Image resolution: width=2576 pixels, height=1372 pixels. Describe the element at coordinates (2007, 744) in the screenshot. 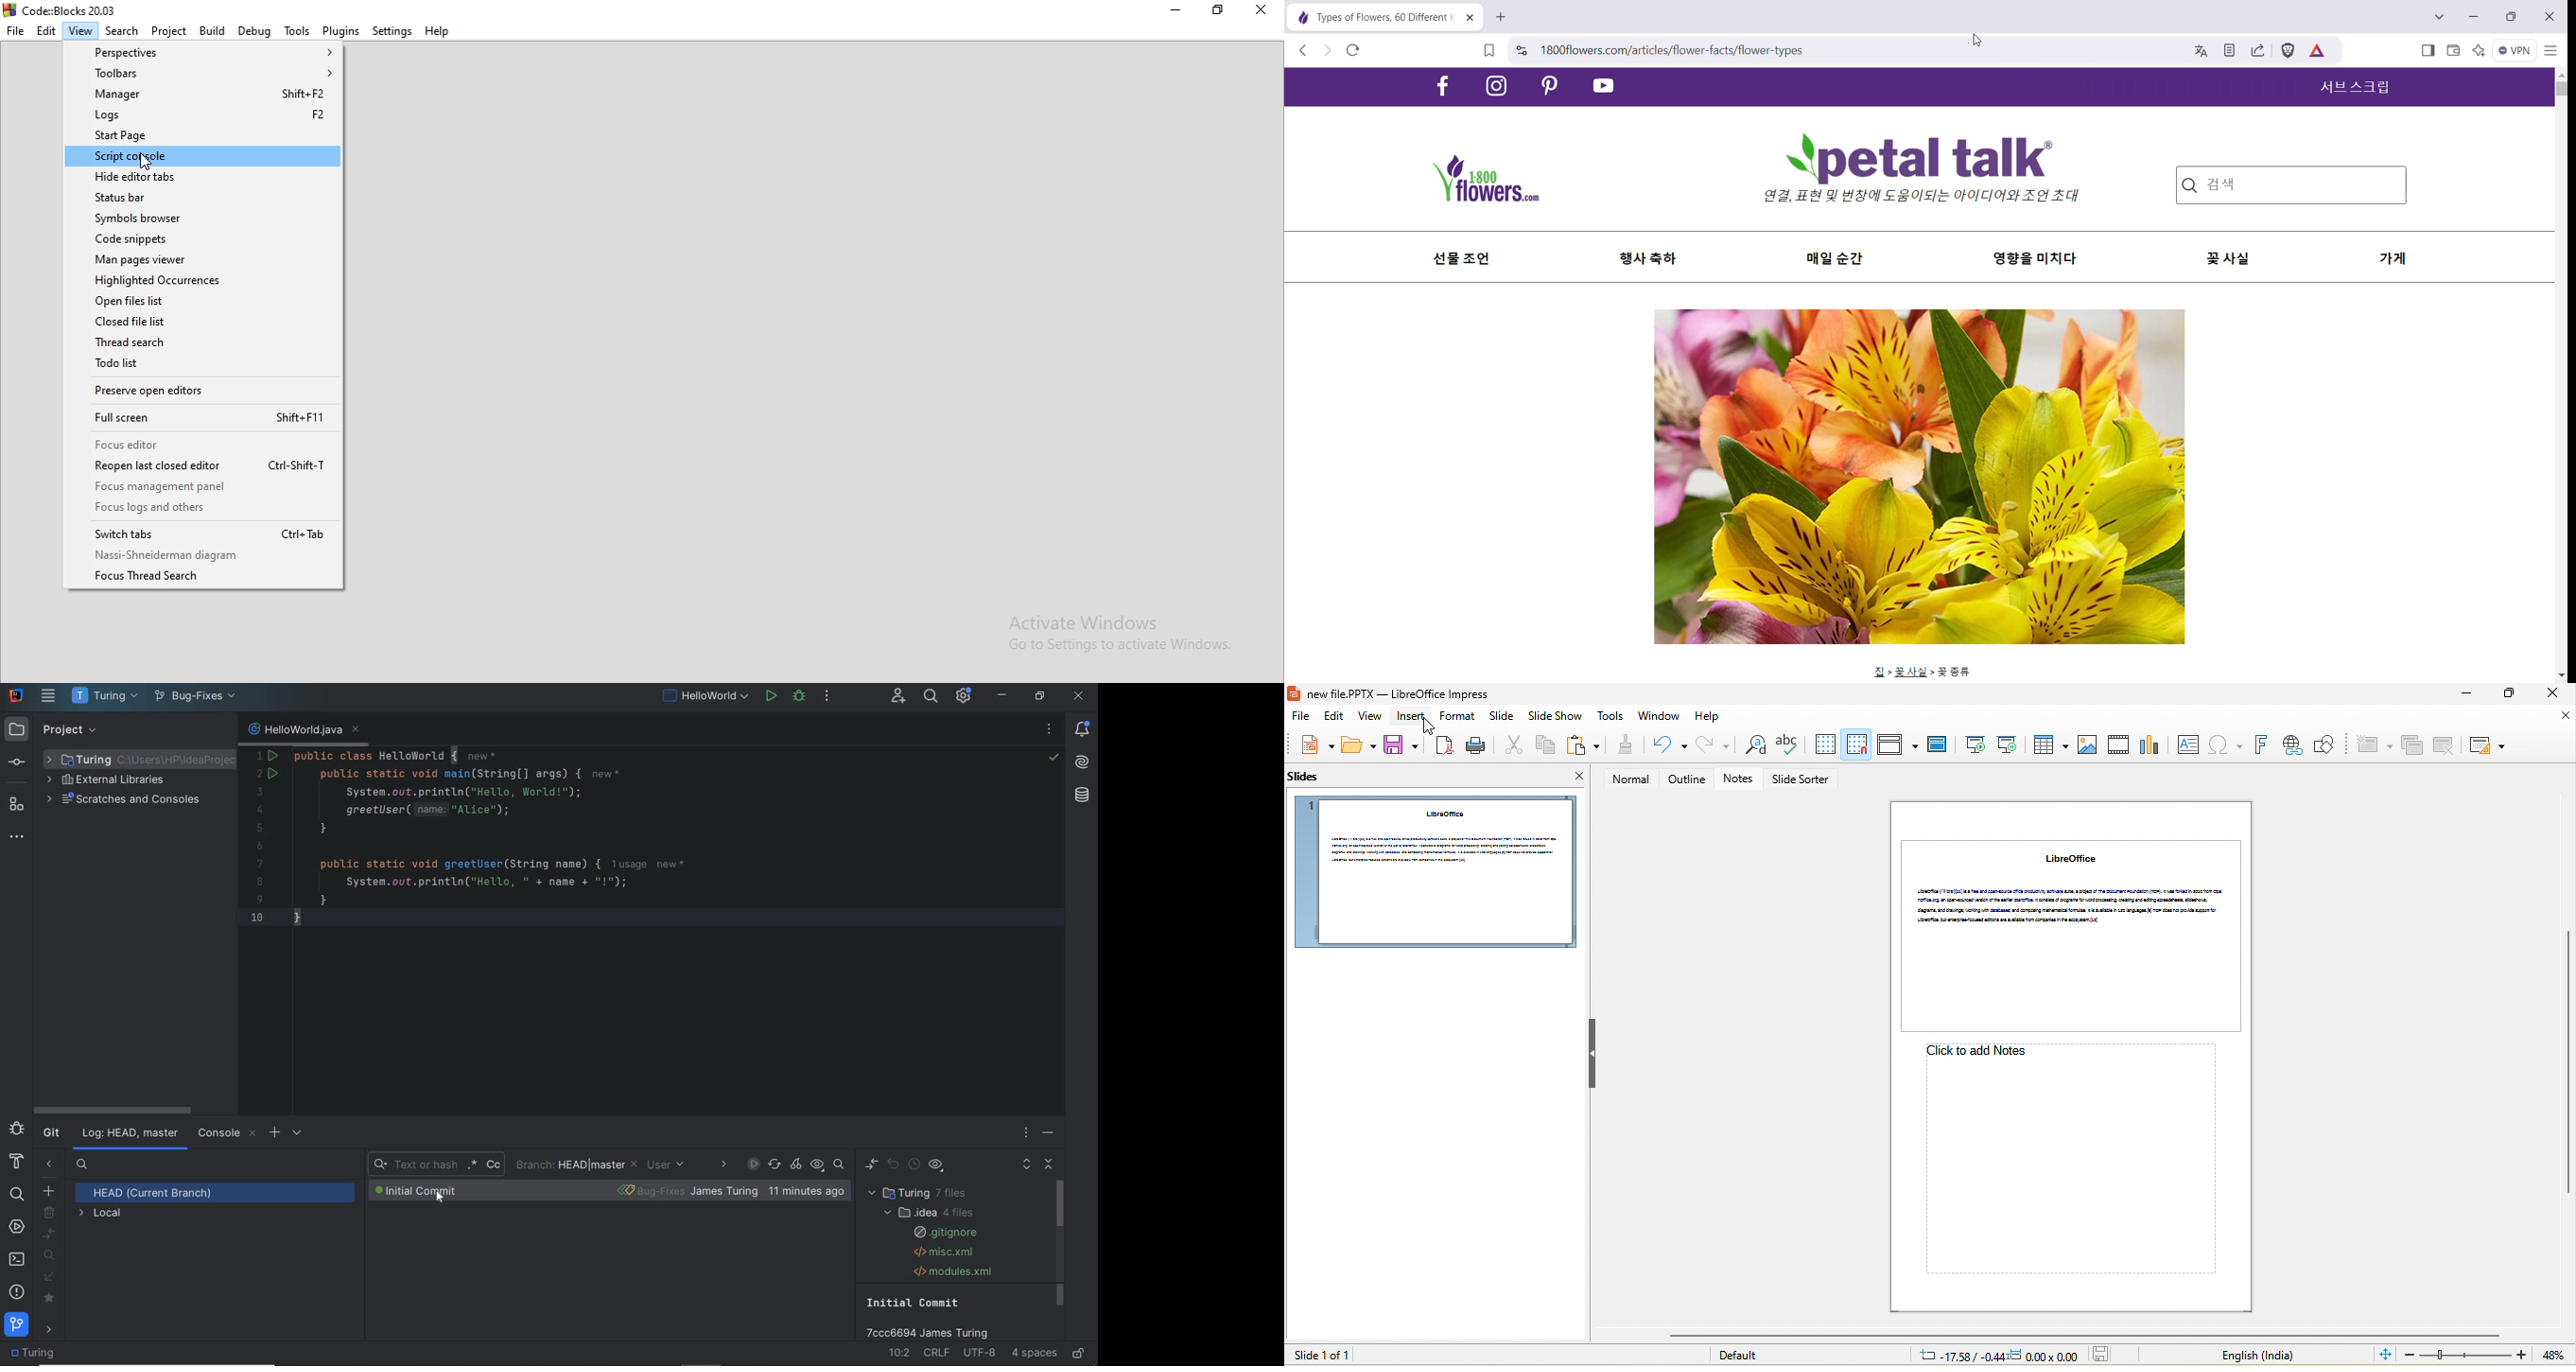

I see `start from current slide` at that location.